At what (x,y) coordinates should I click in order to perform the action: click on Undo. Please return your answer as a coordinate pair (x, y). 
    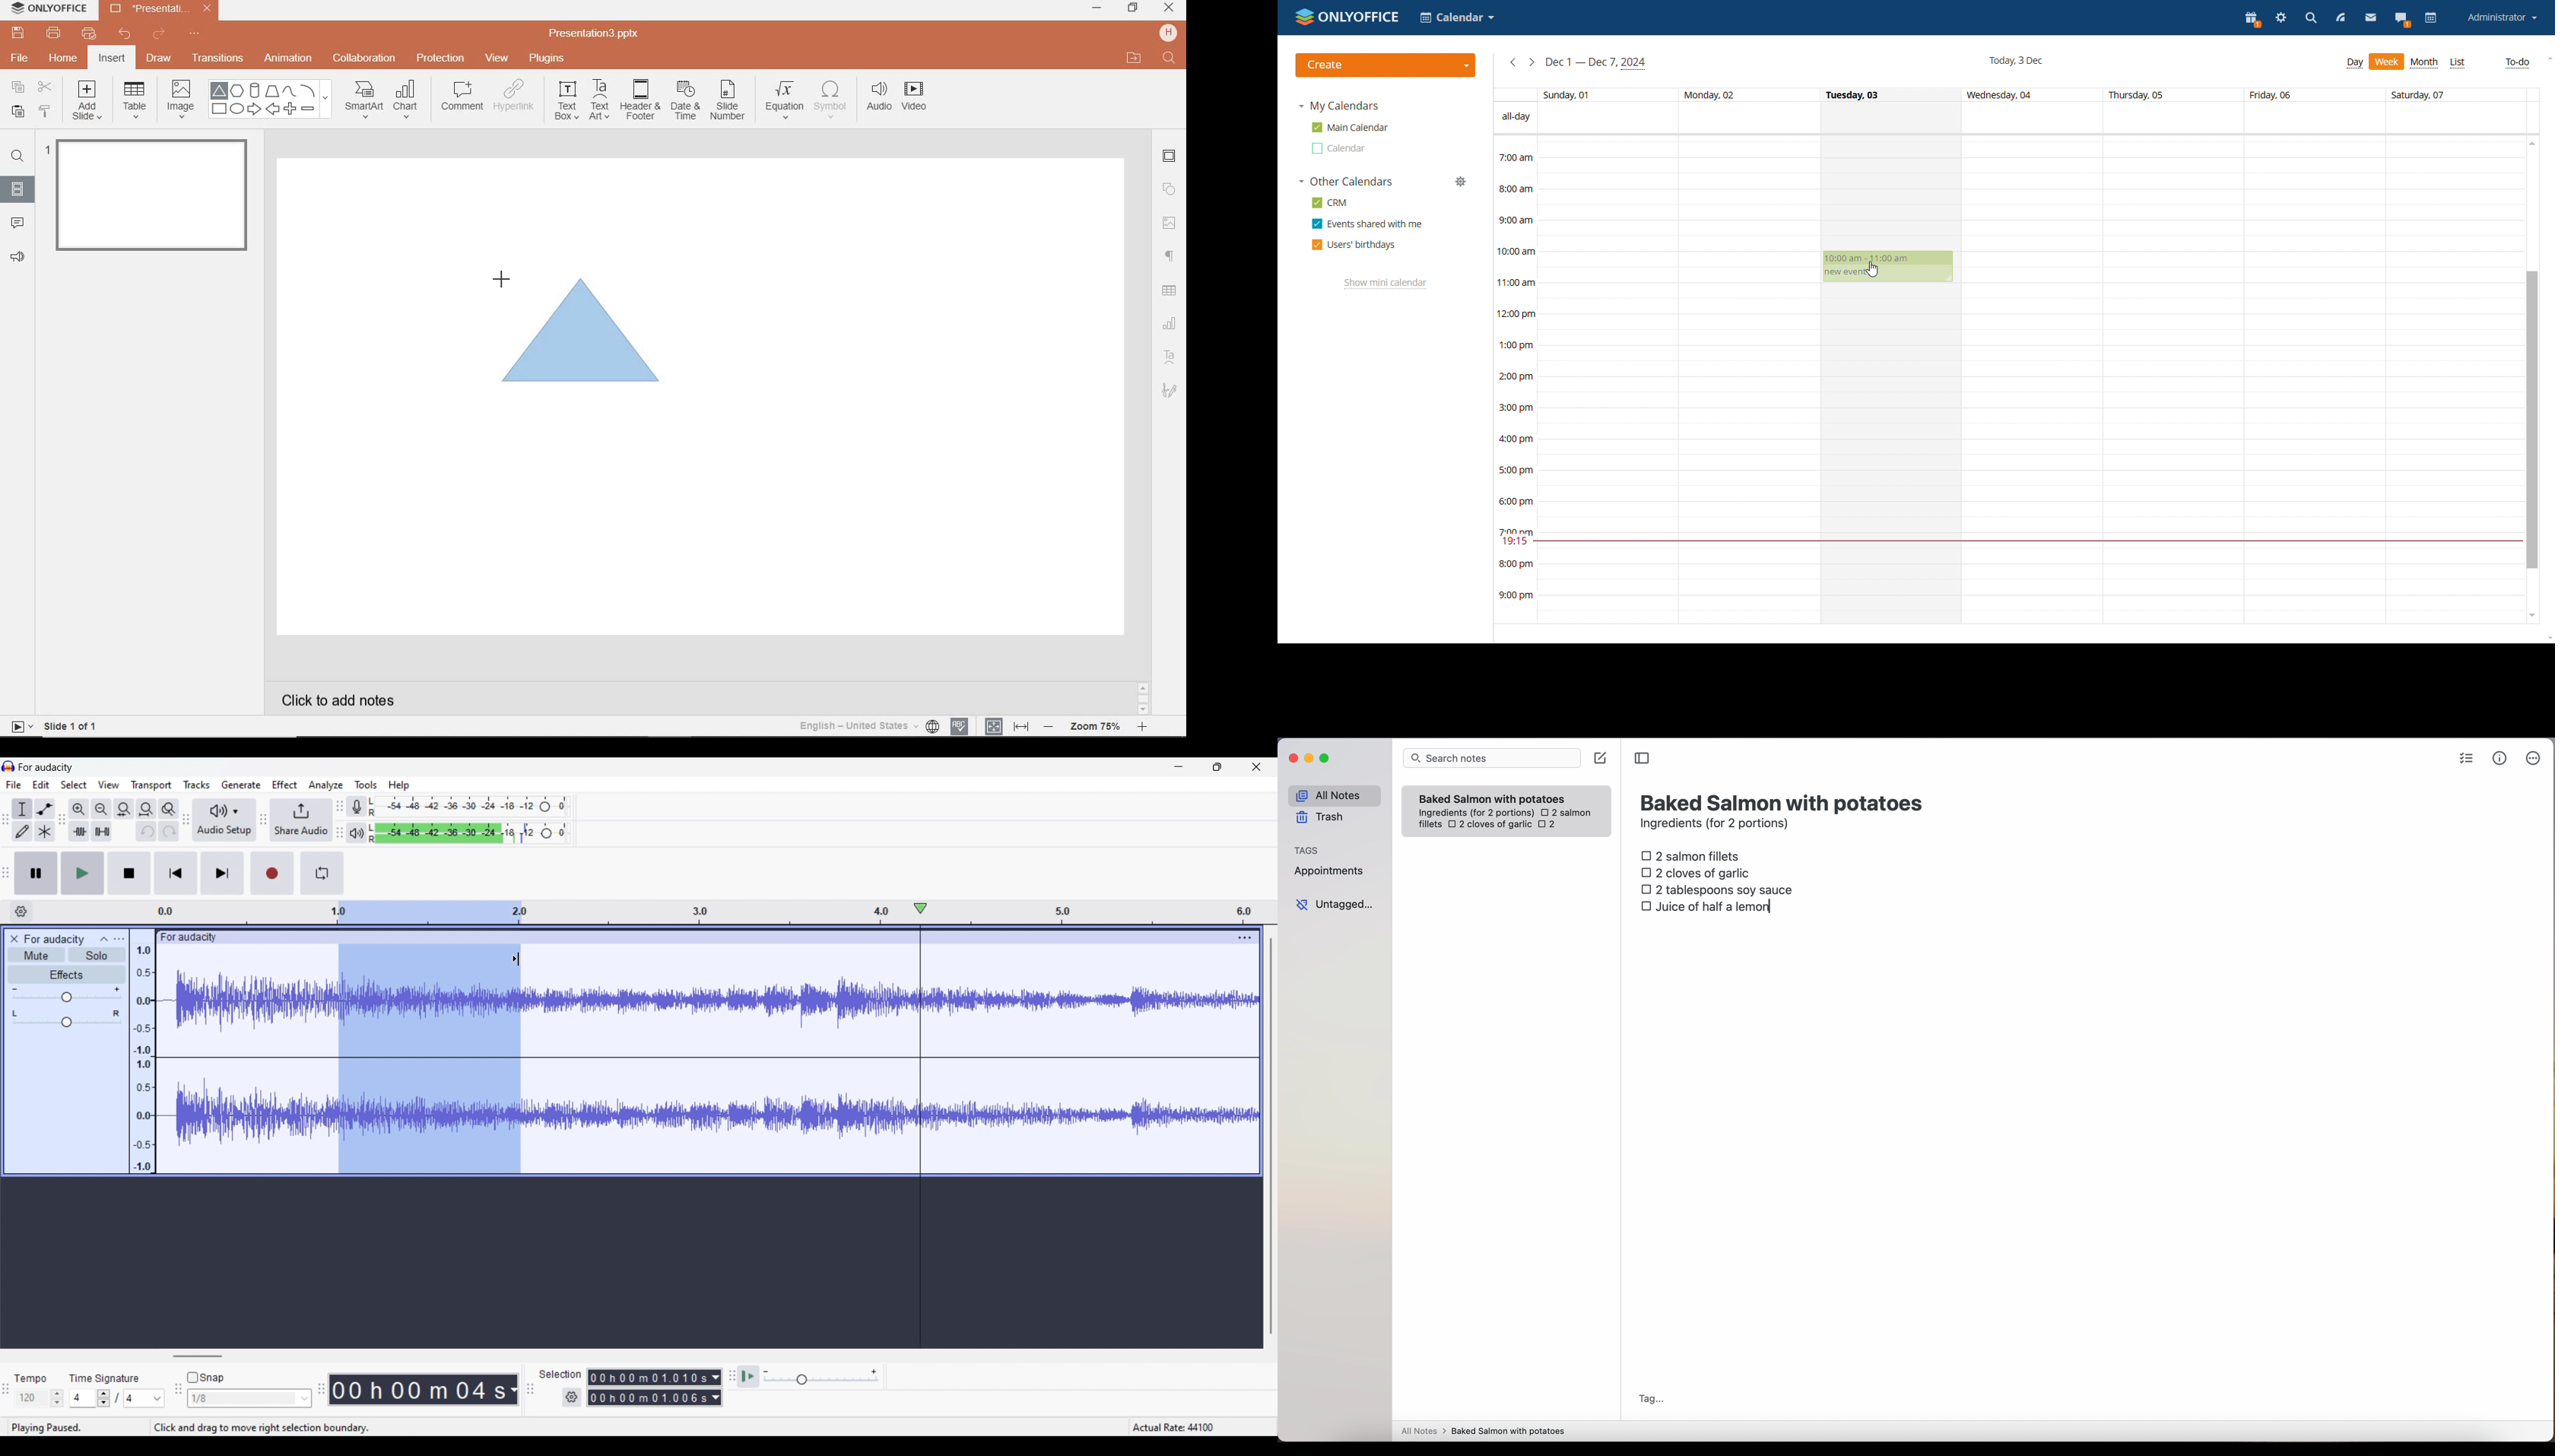
    Looking at the image, I should click on (146, 831).